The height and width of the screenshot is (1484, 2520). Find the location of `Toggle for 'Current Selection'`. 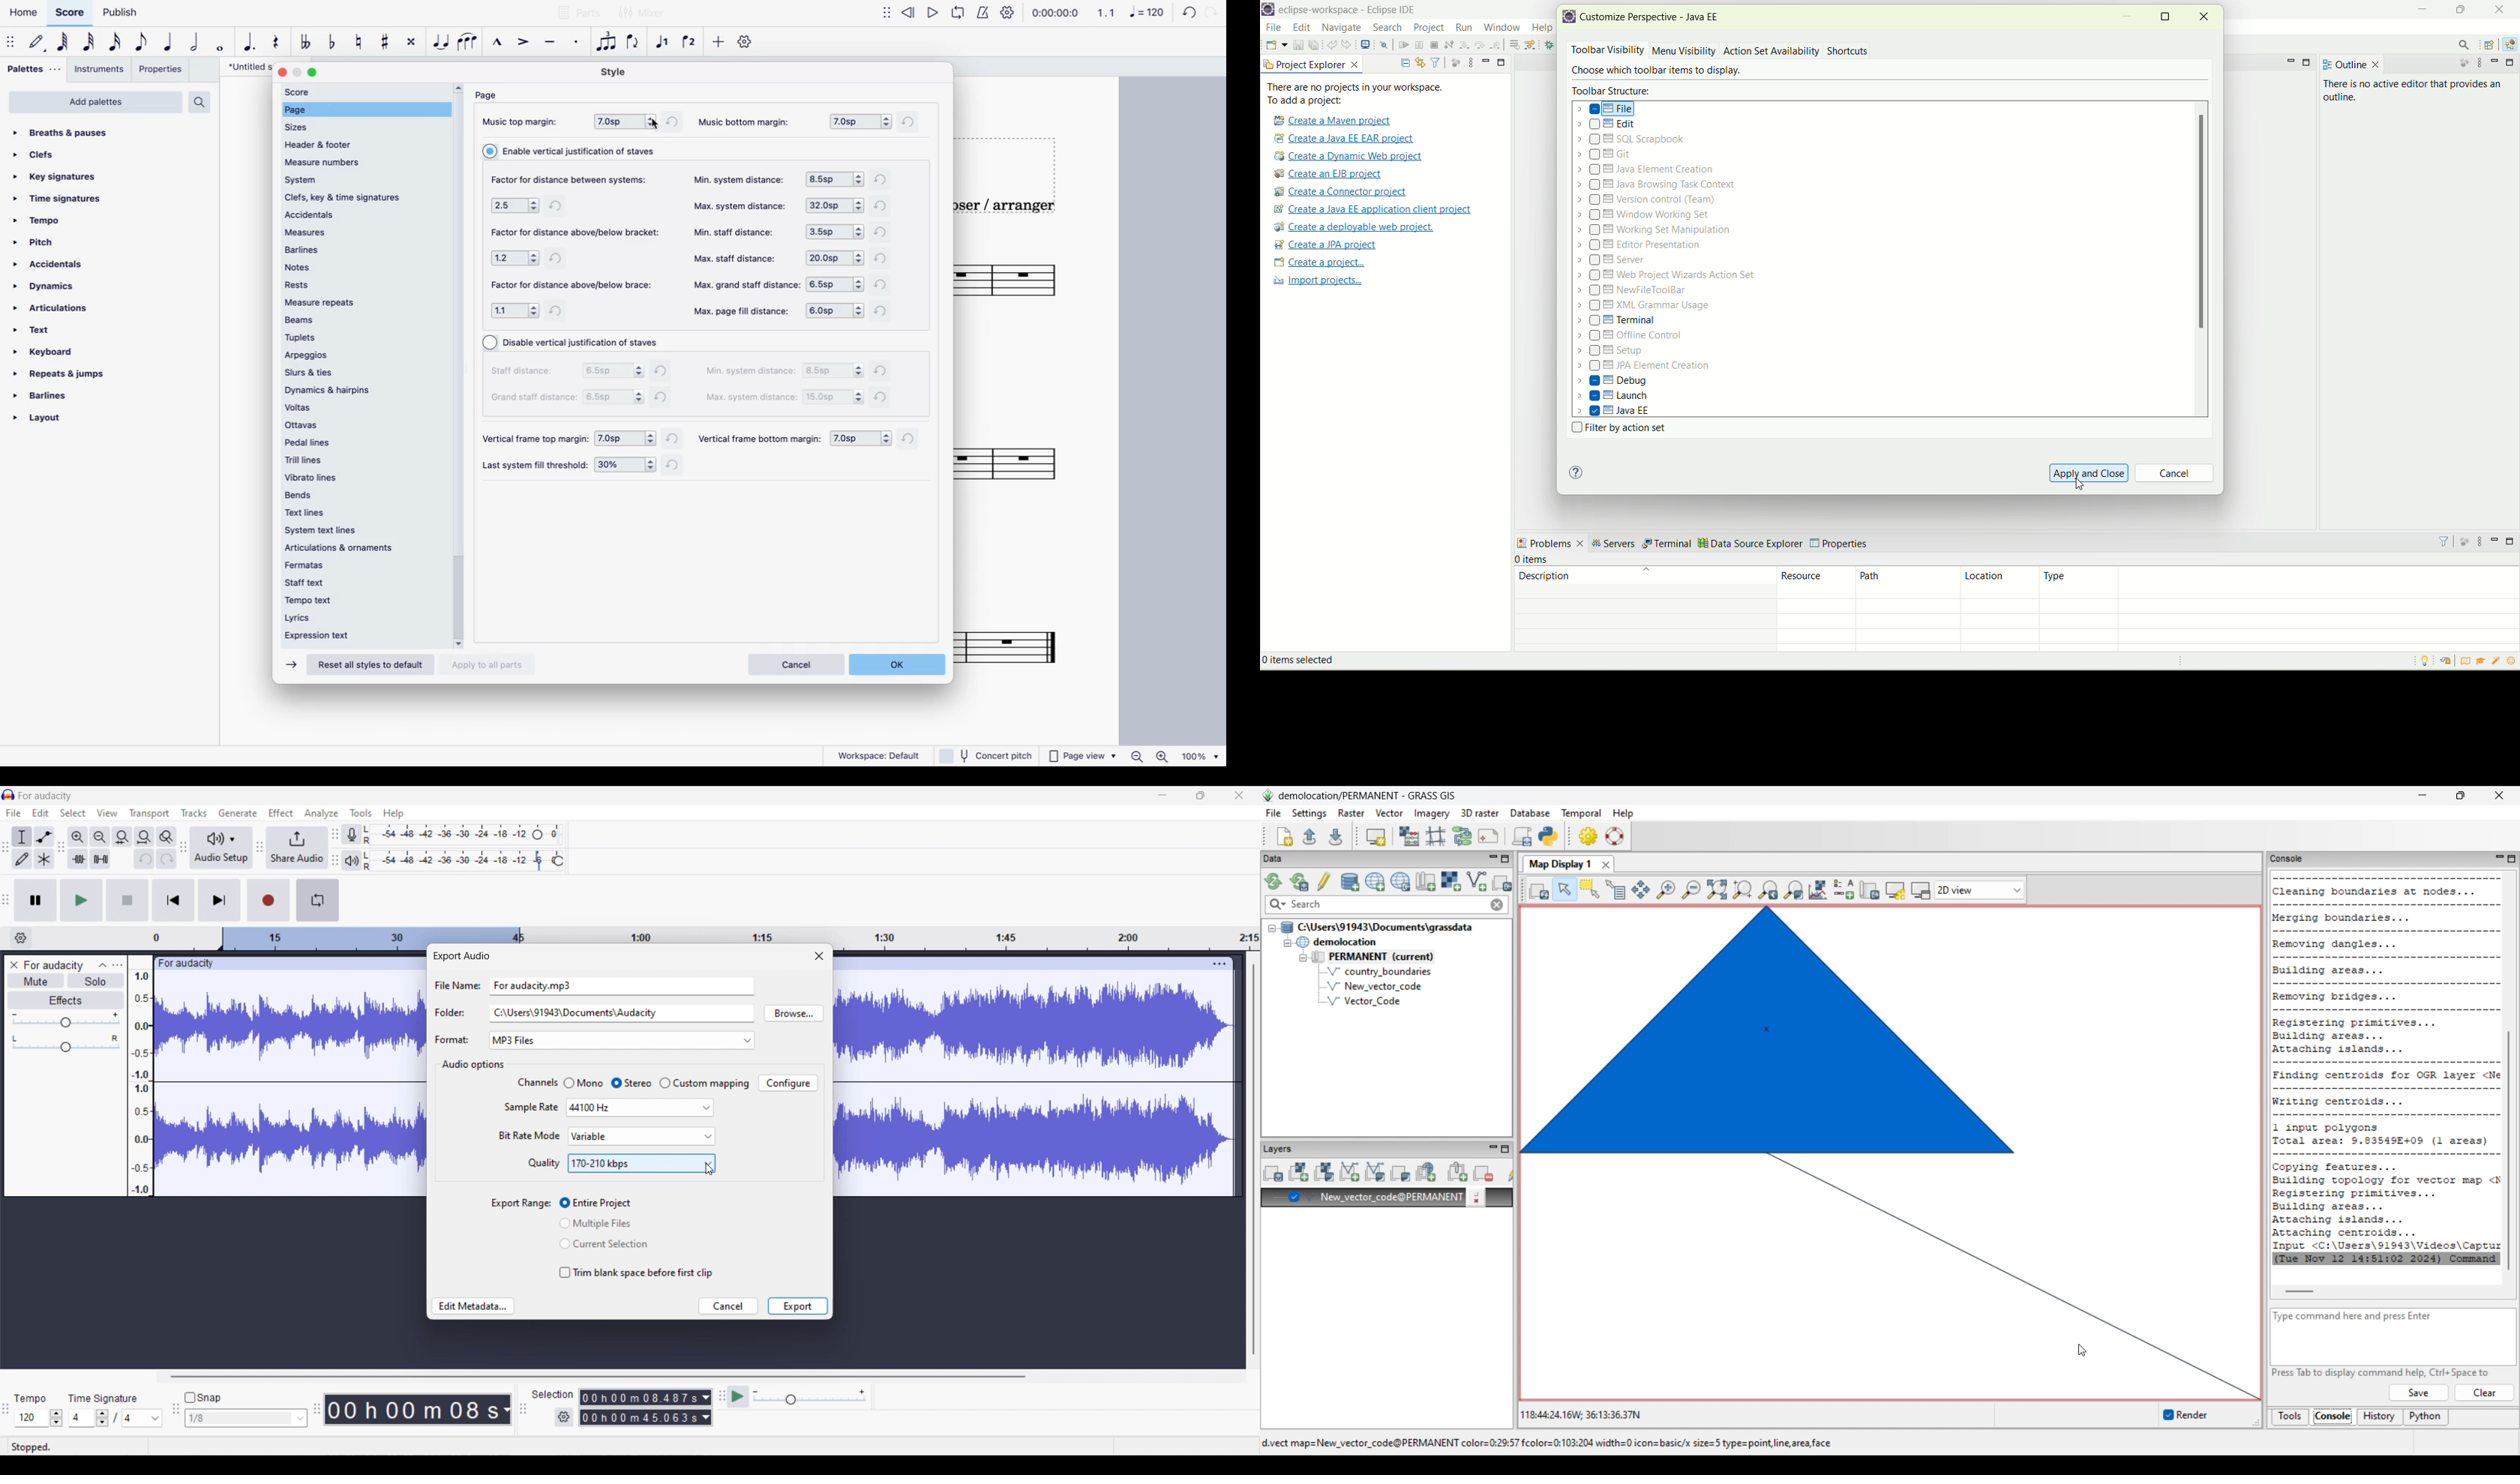

Toggle for 'Current Selection' is located at coordinates (604, 1244).